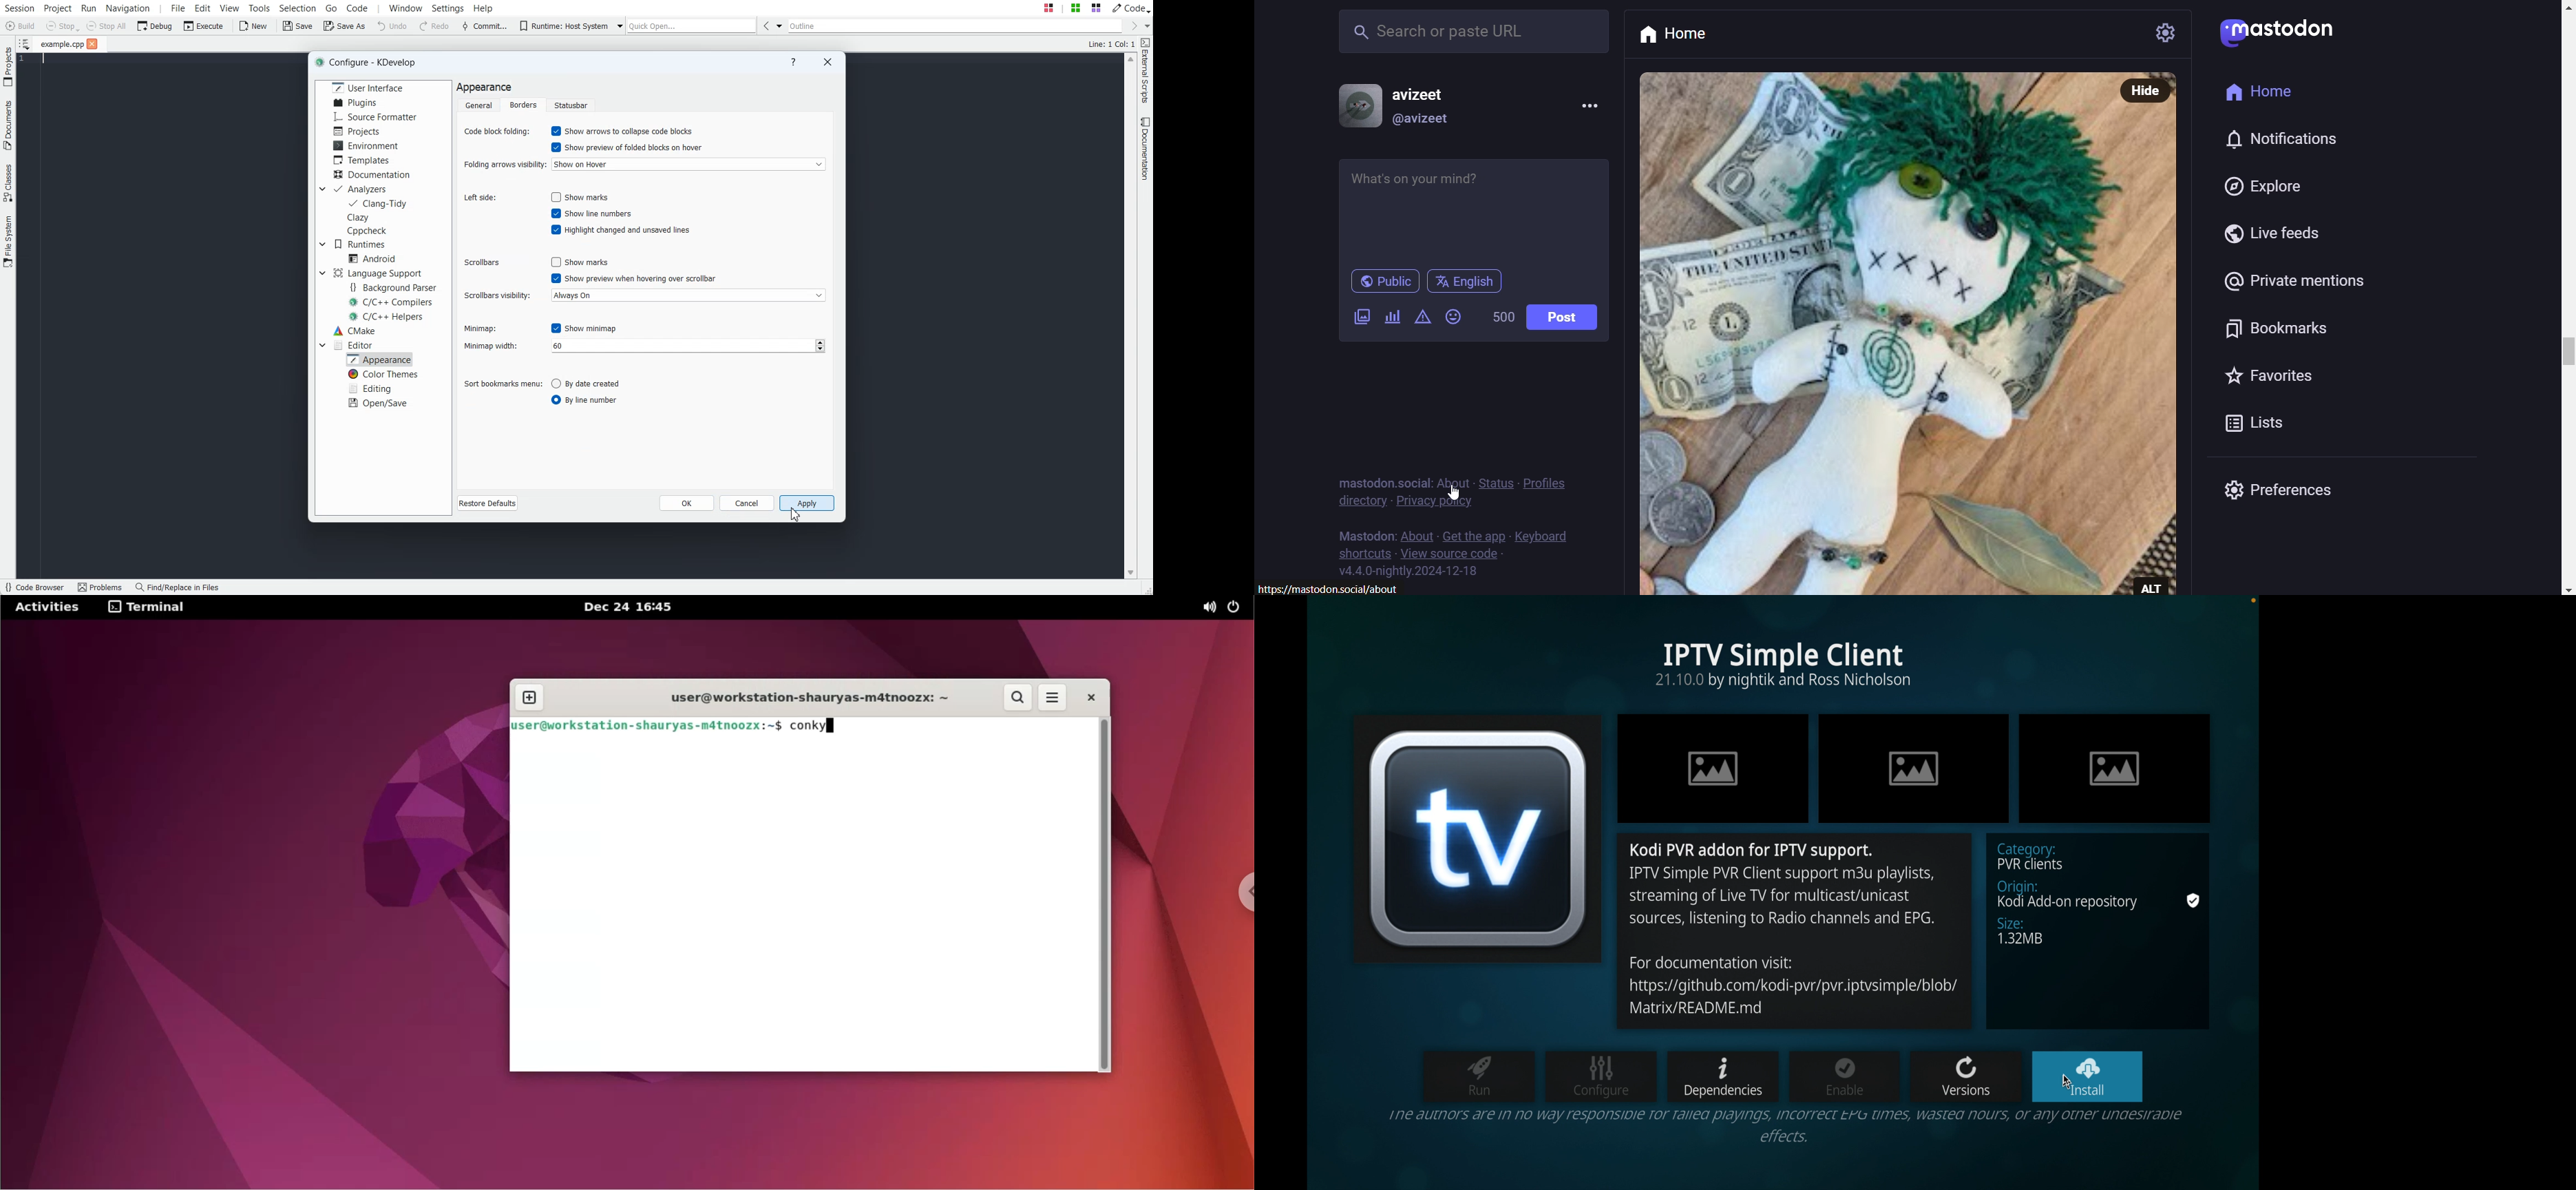  What do you see at coordinates (1457, 316) in the screenshot?
I see `add emojis` at bounding box center [1457, 316].